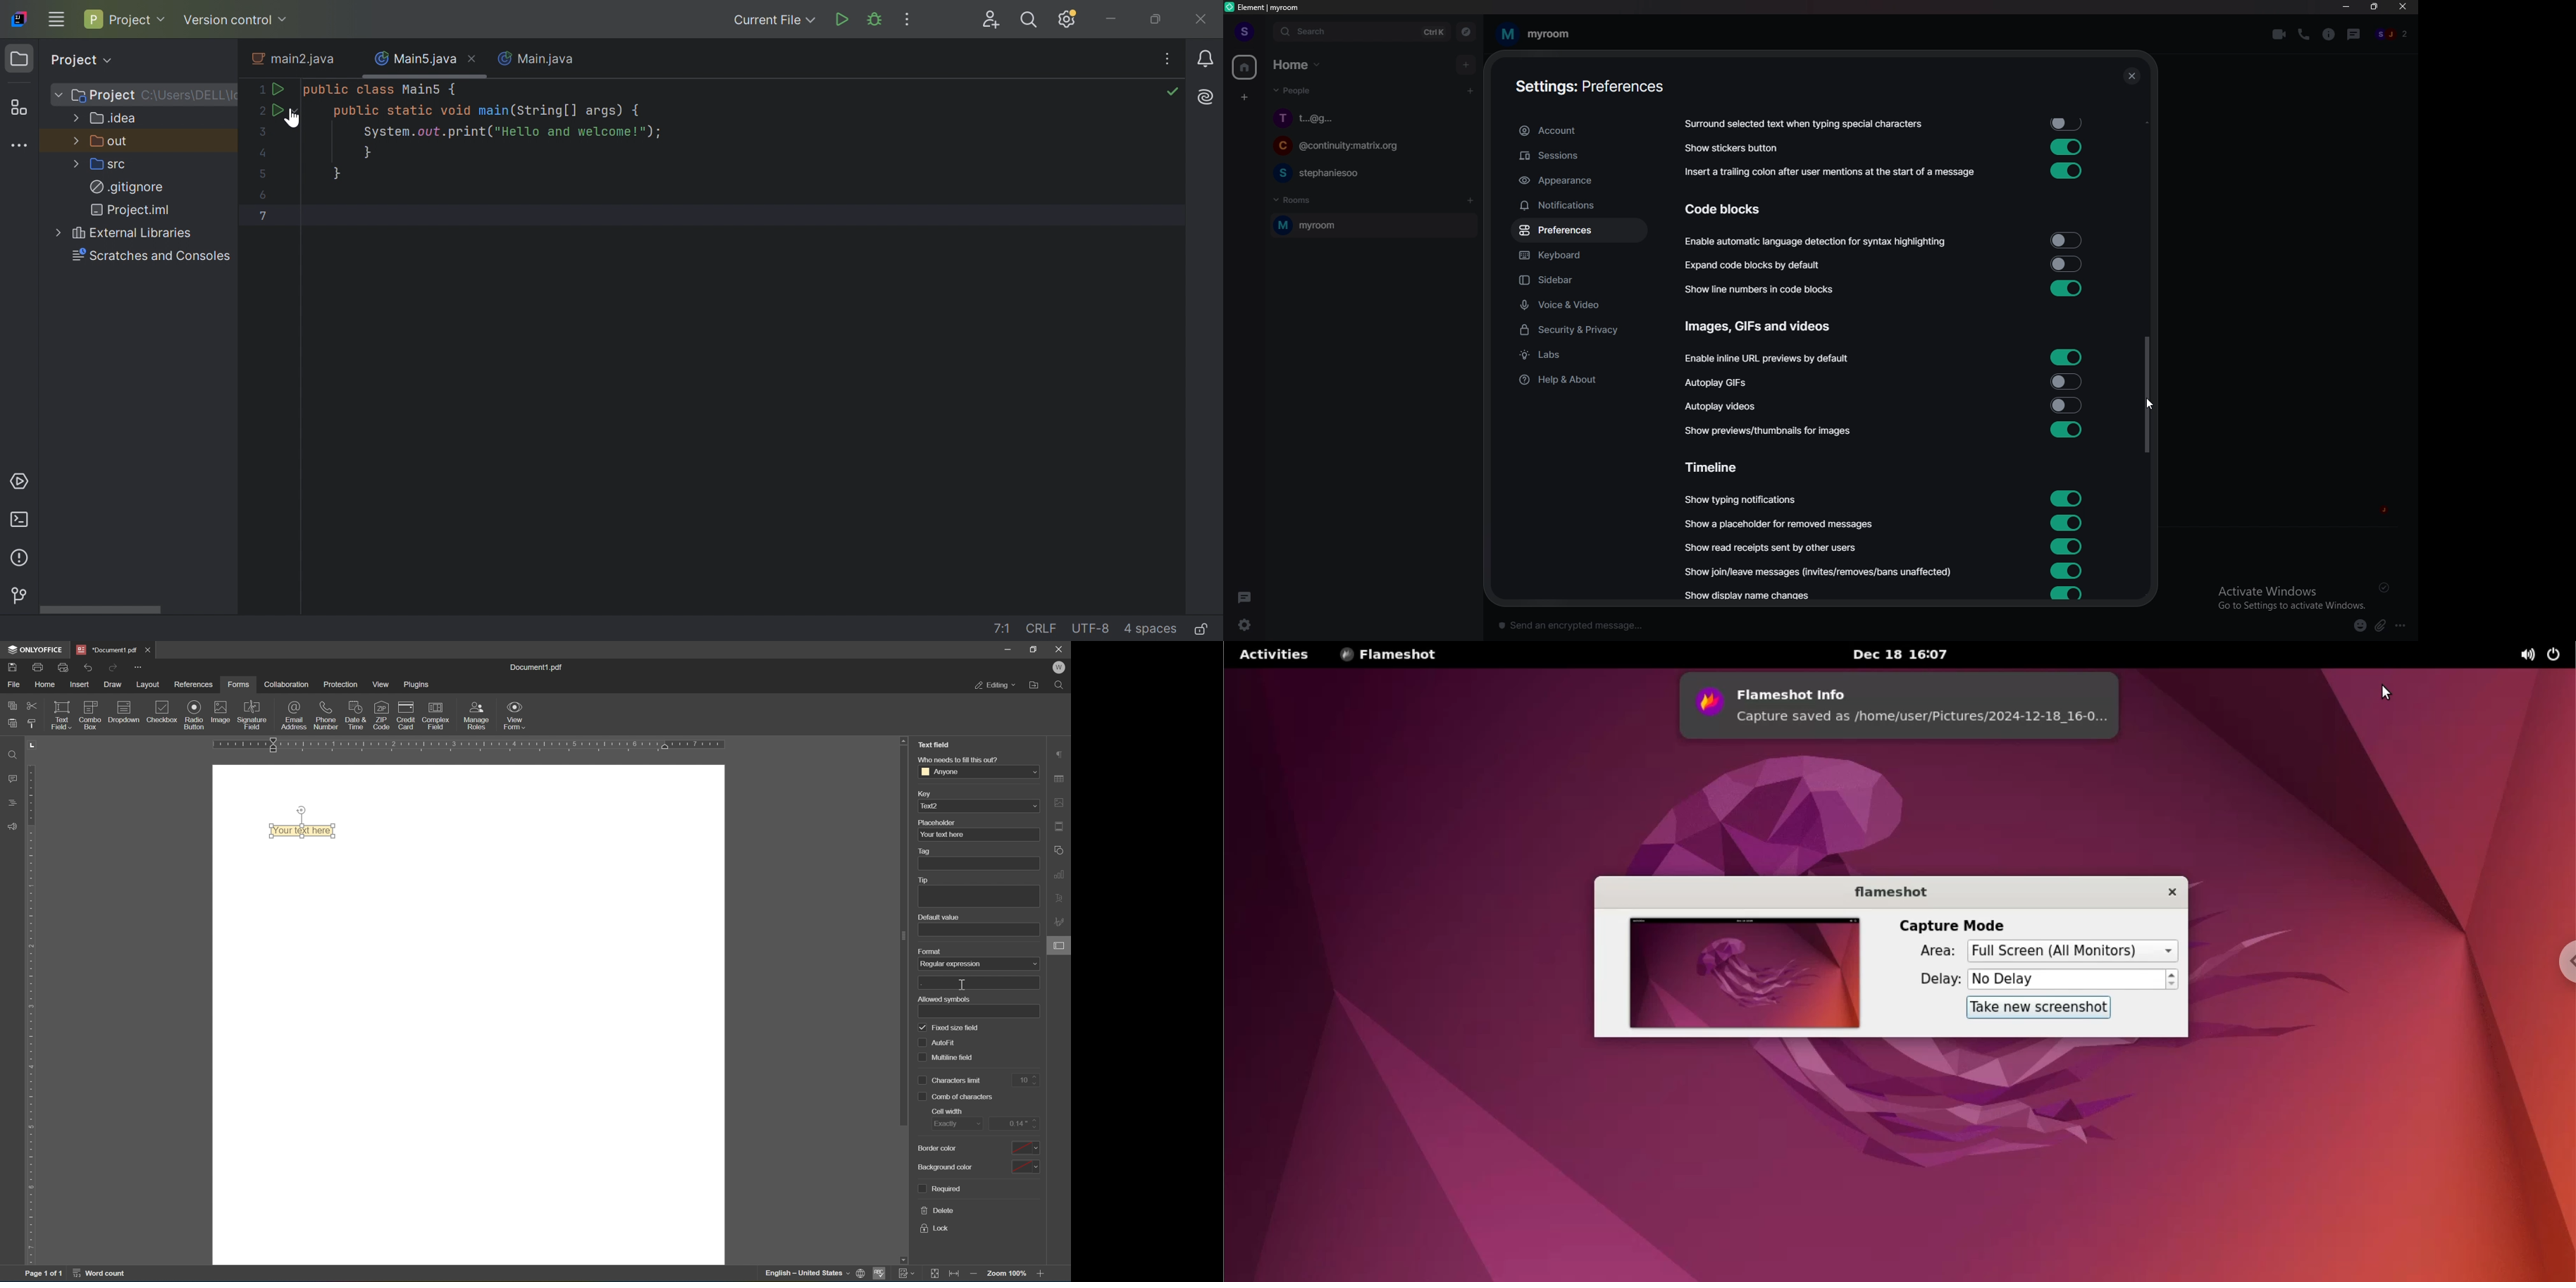 The height and width of the screenshot is (1288, 2576). Describe the element at coordinates (1742, 500) in the screenshot. I see `show typing notification` at that location.